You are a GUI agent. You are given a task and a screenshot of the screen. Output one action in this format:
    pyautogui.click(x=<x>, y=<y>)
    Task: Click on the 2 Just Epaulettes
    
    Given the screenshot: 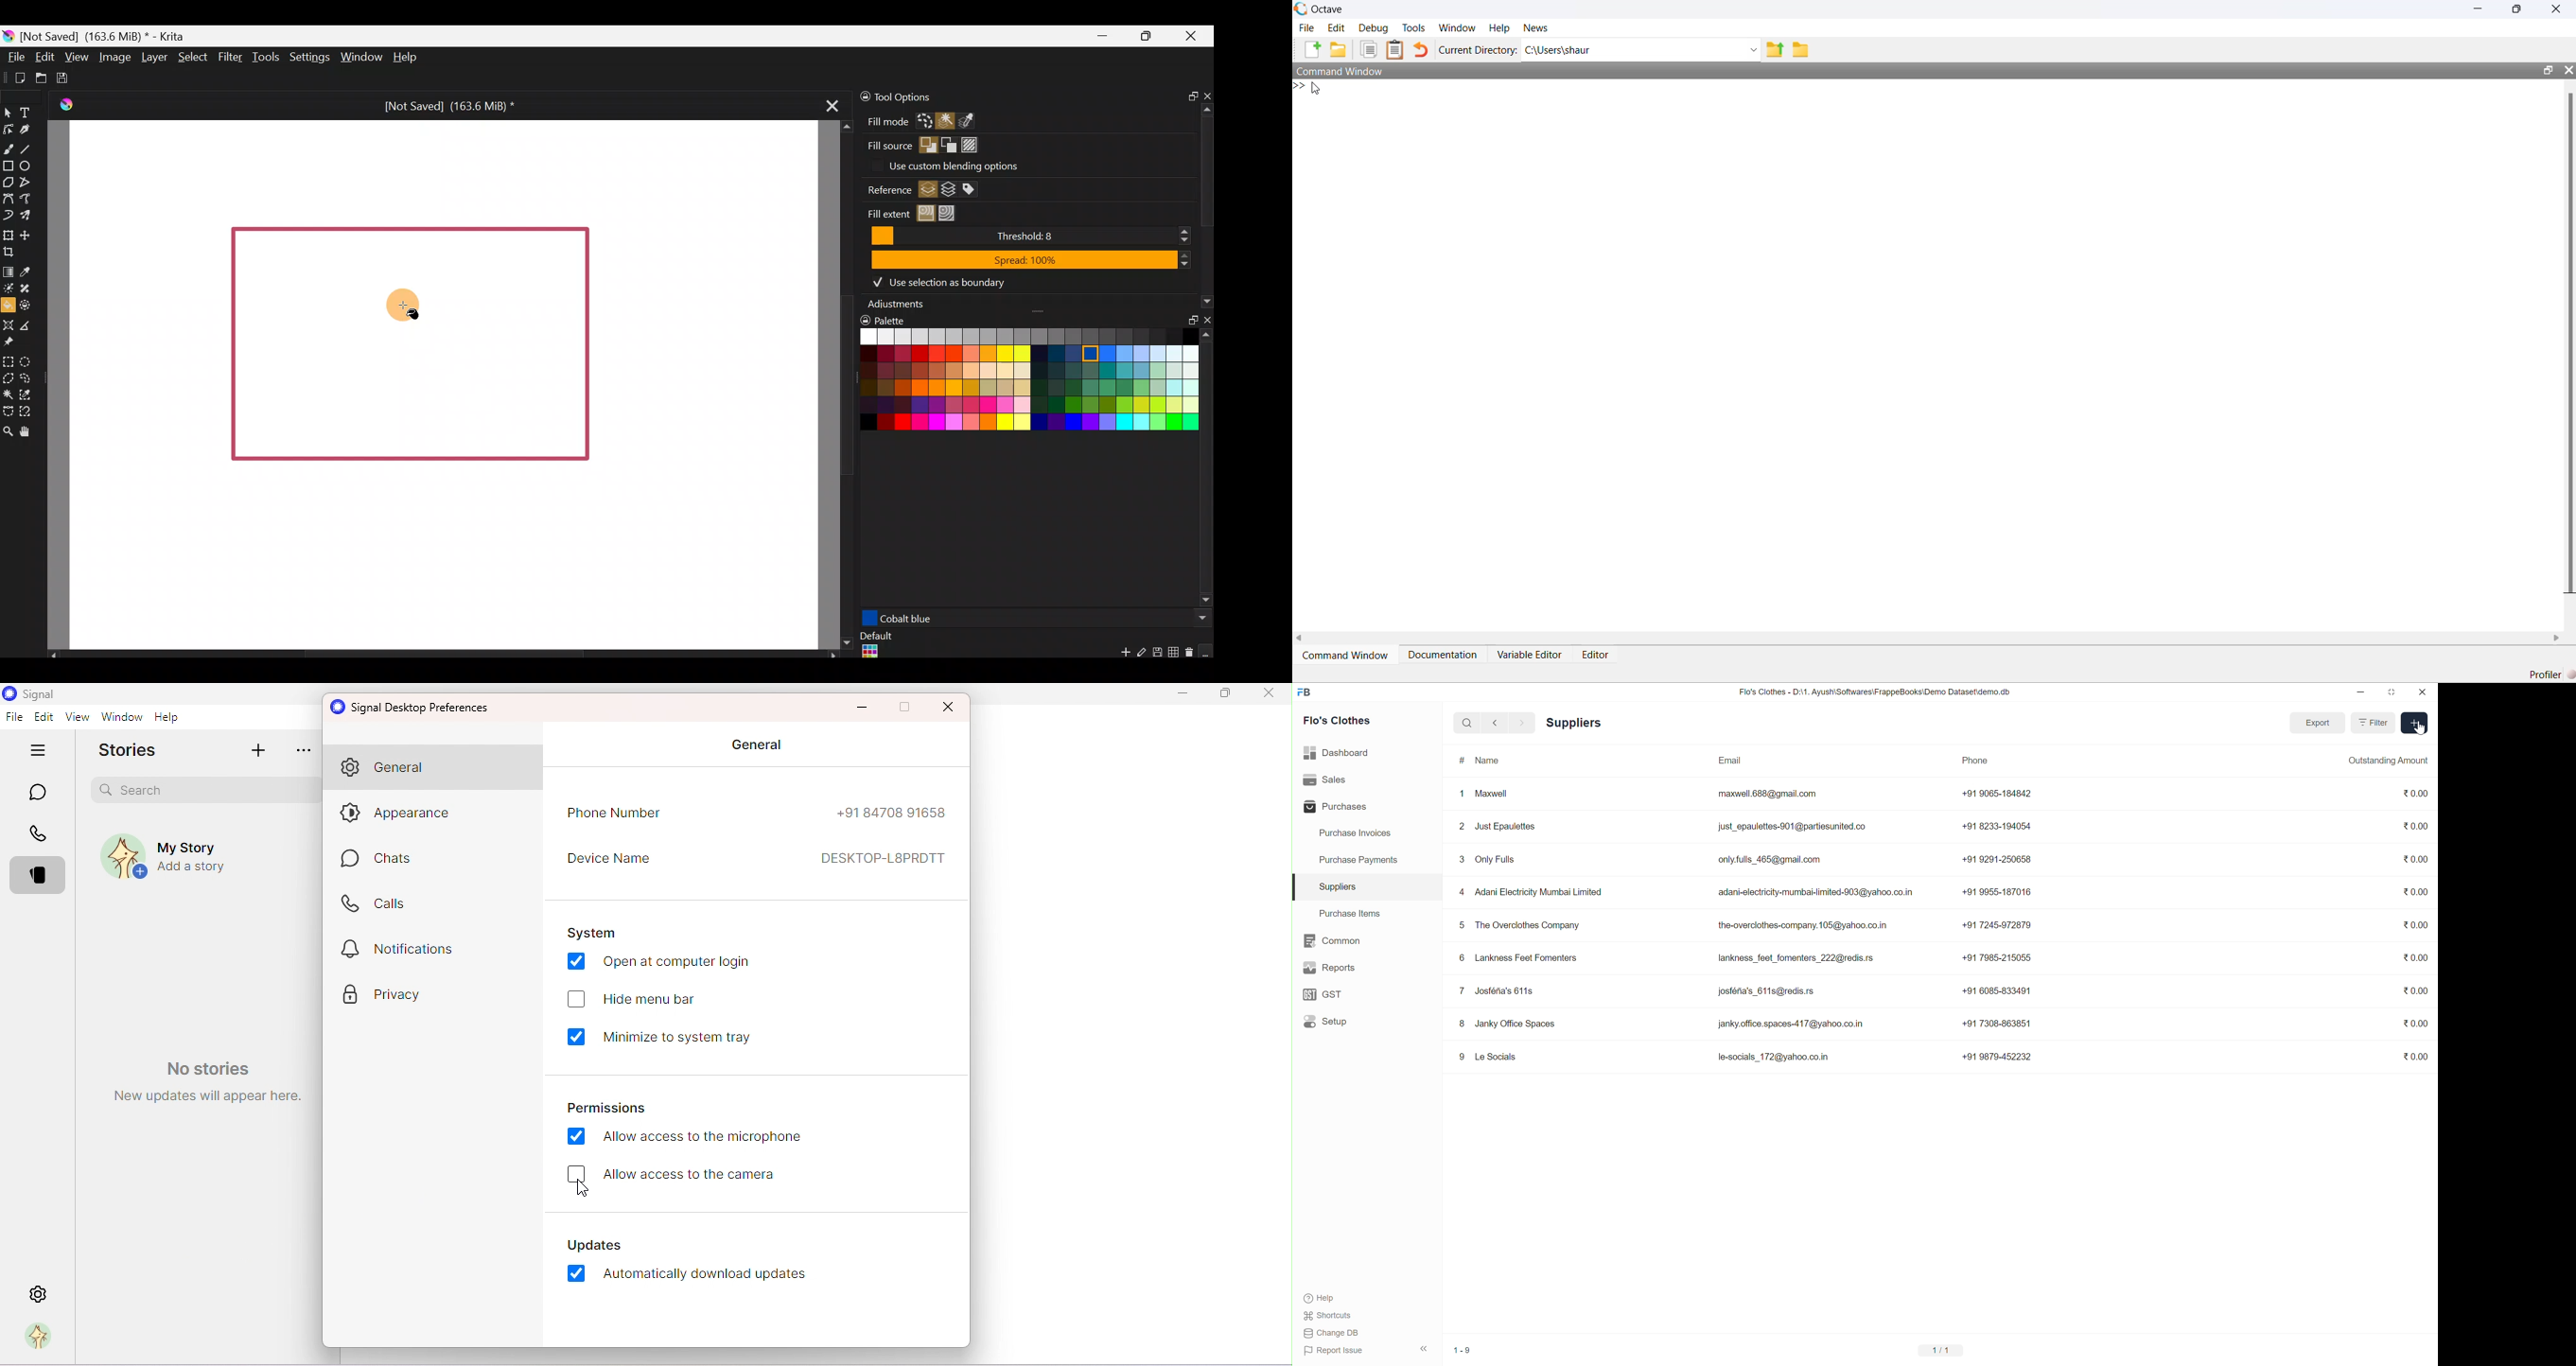 What is the action you would take?
    pyautogui.click(x=1498, y=825)
    